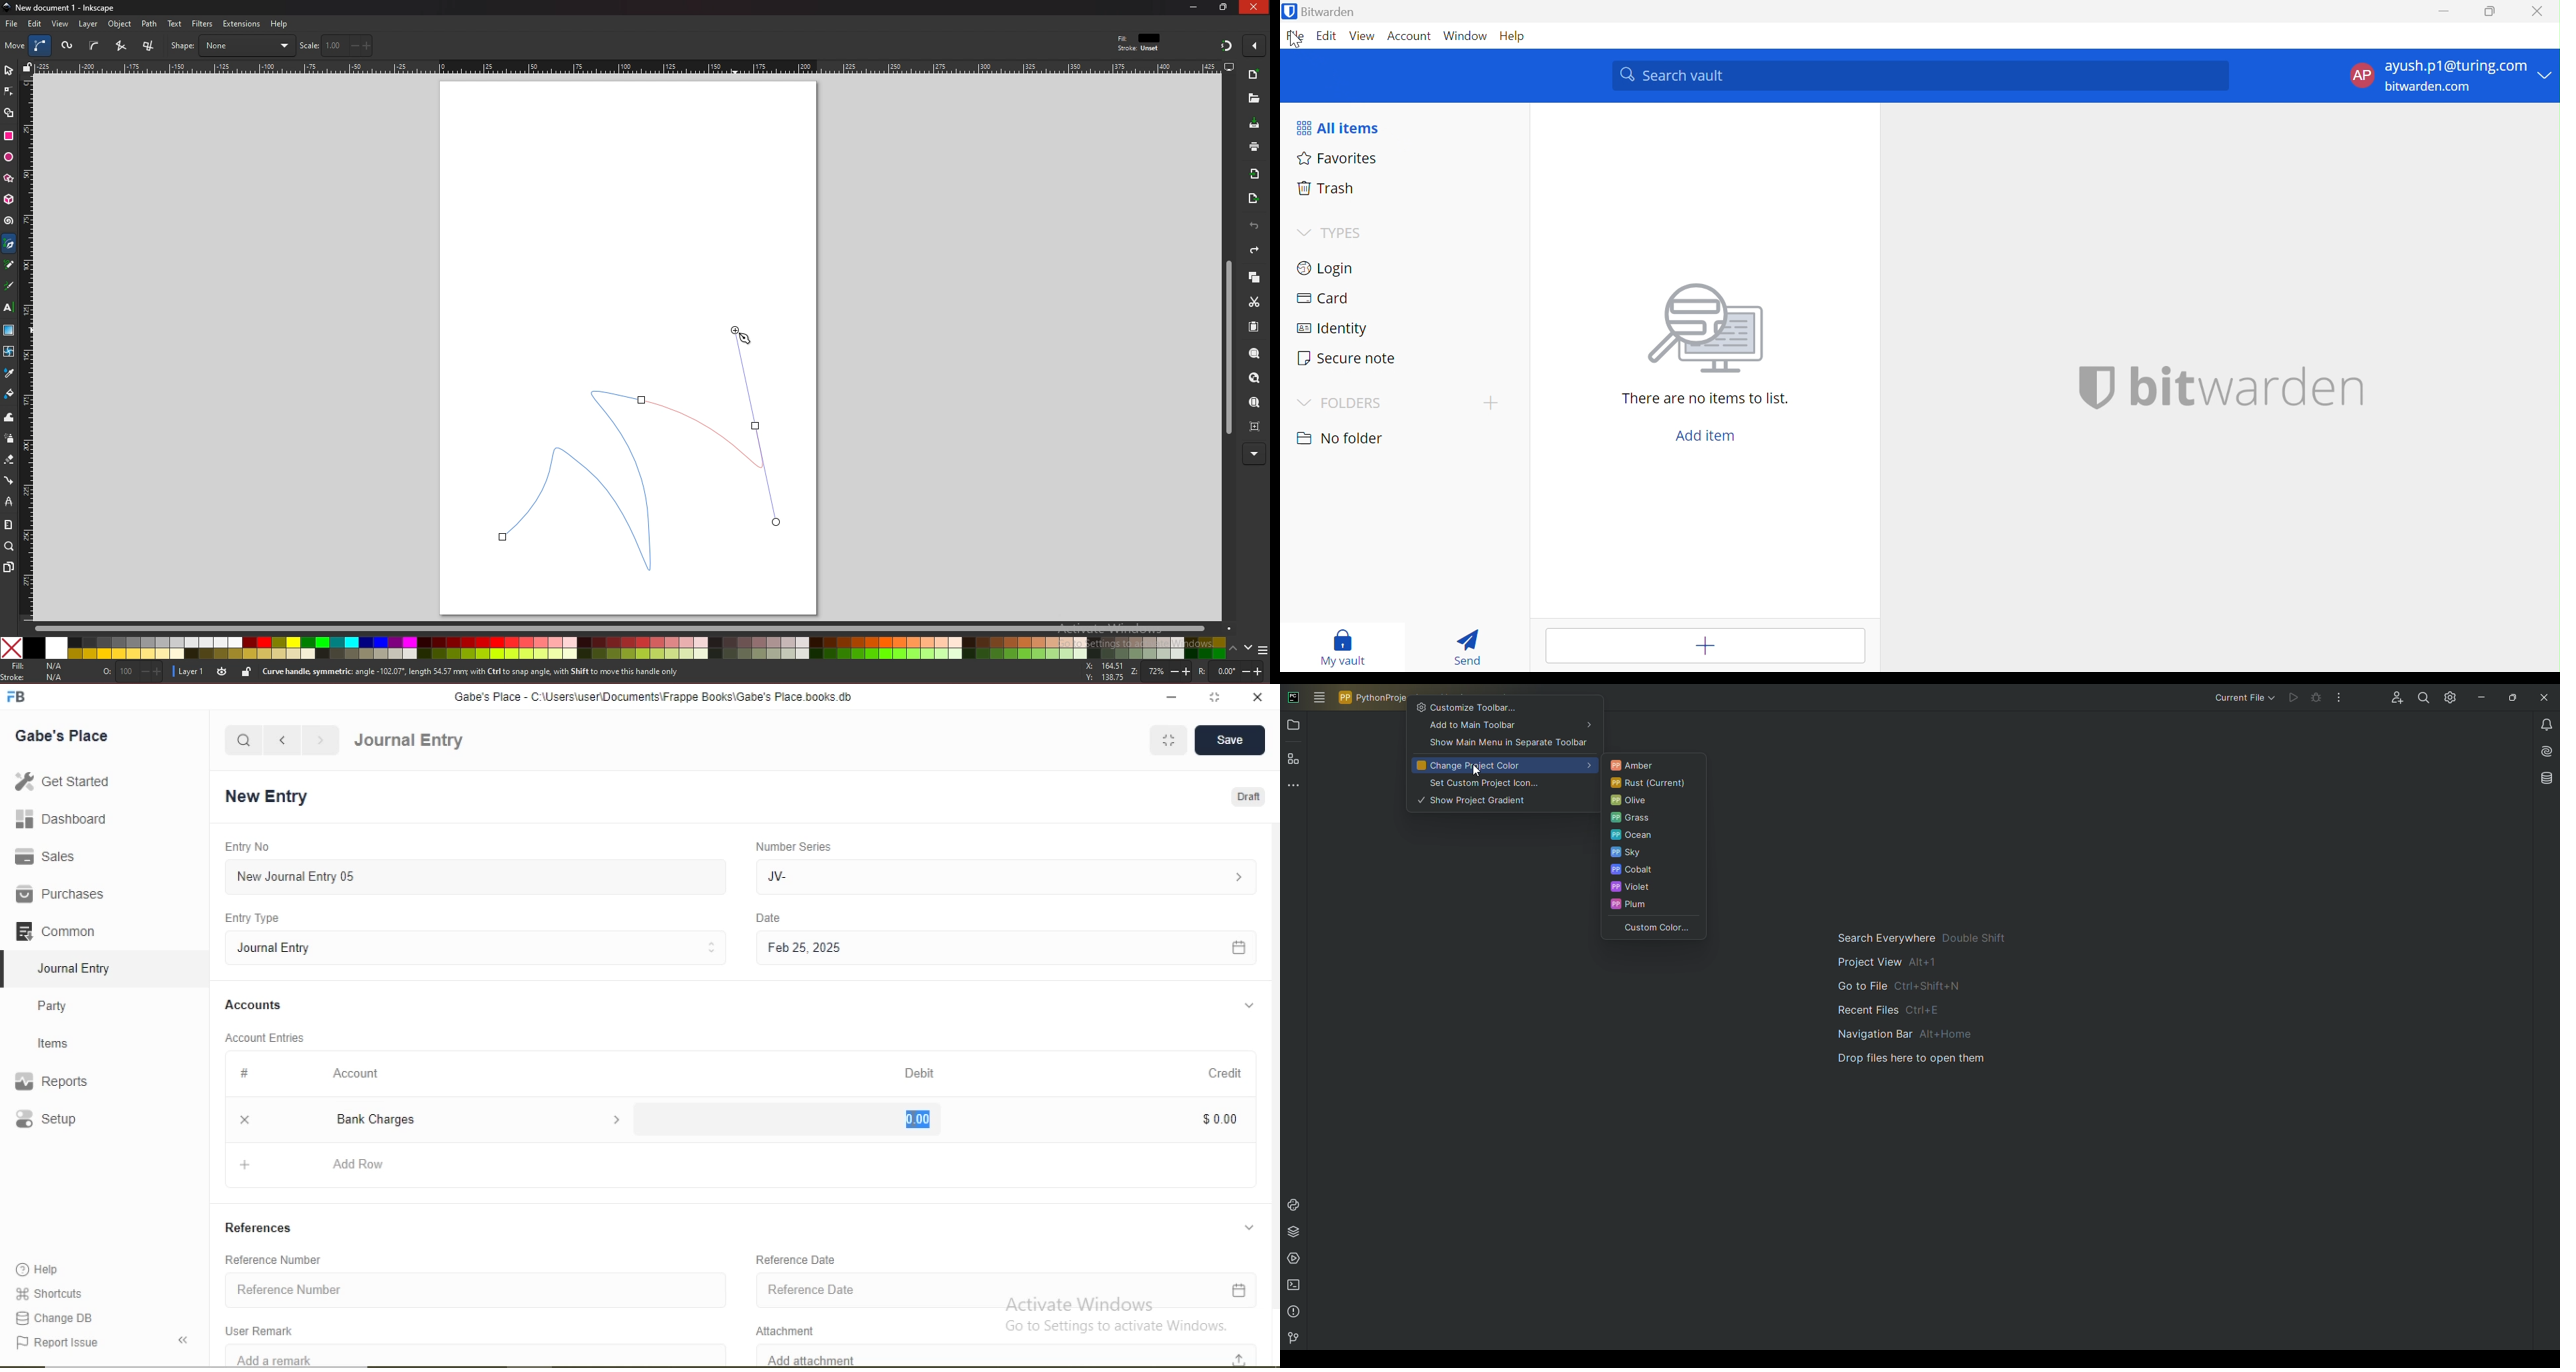  What do you see at coordinates (1256, 425) in the screenshot?
I see `zoom centre page` at bounding box center [1256, 425].